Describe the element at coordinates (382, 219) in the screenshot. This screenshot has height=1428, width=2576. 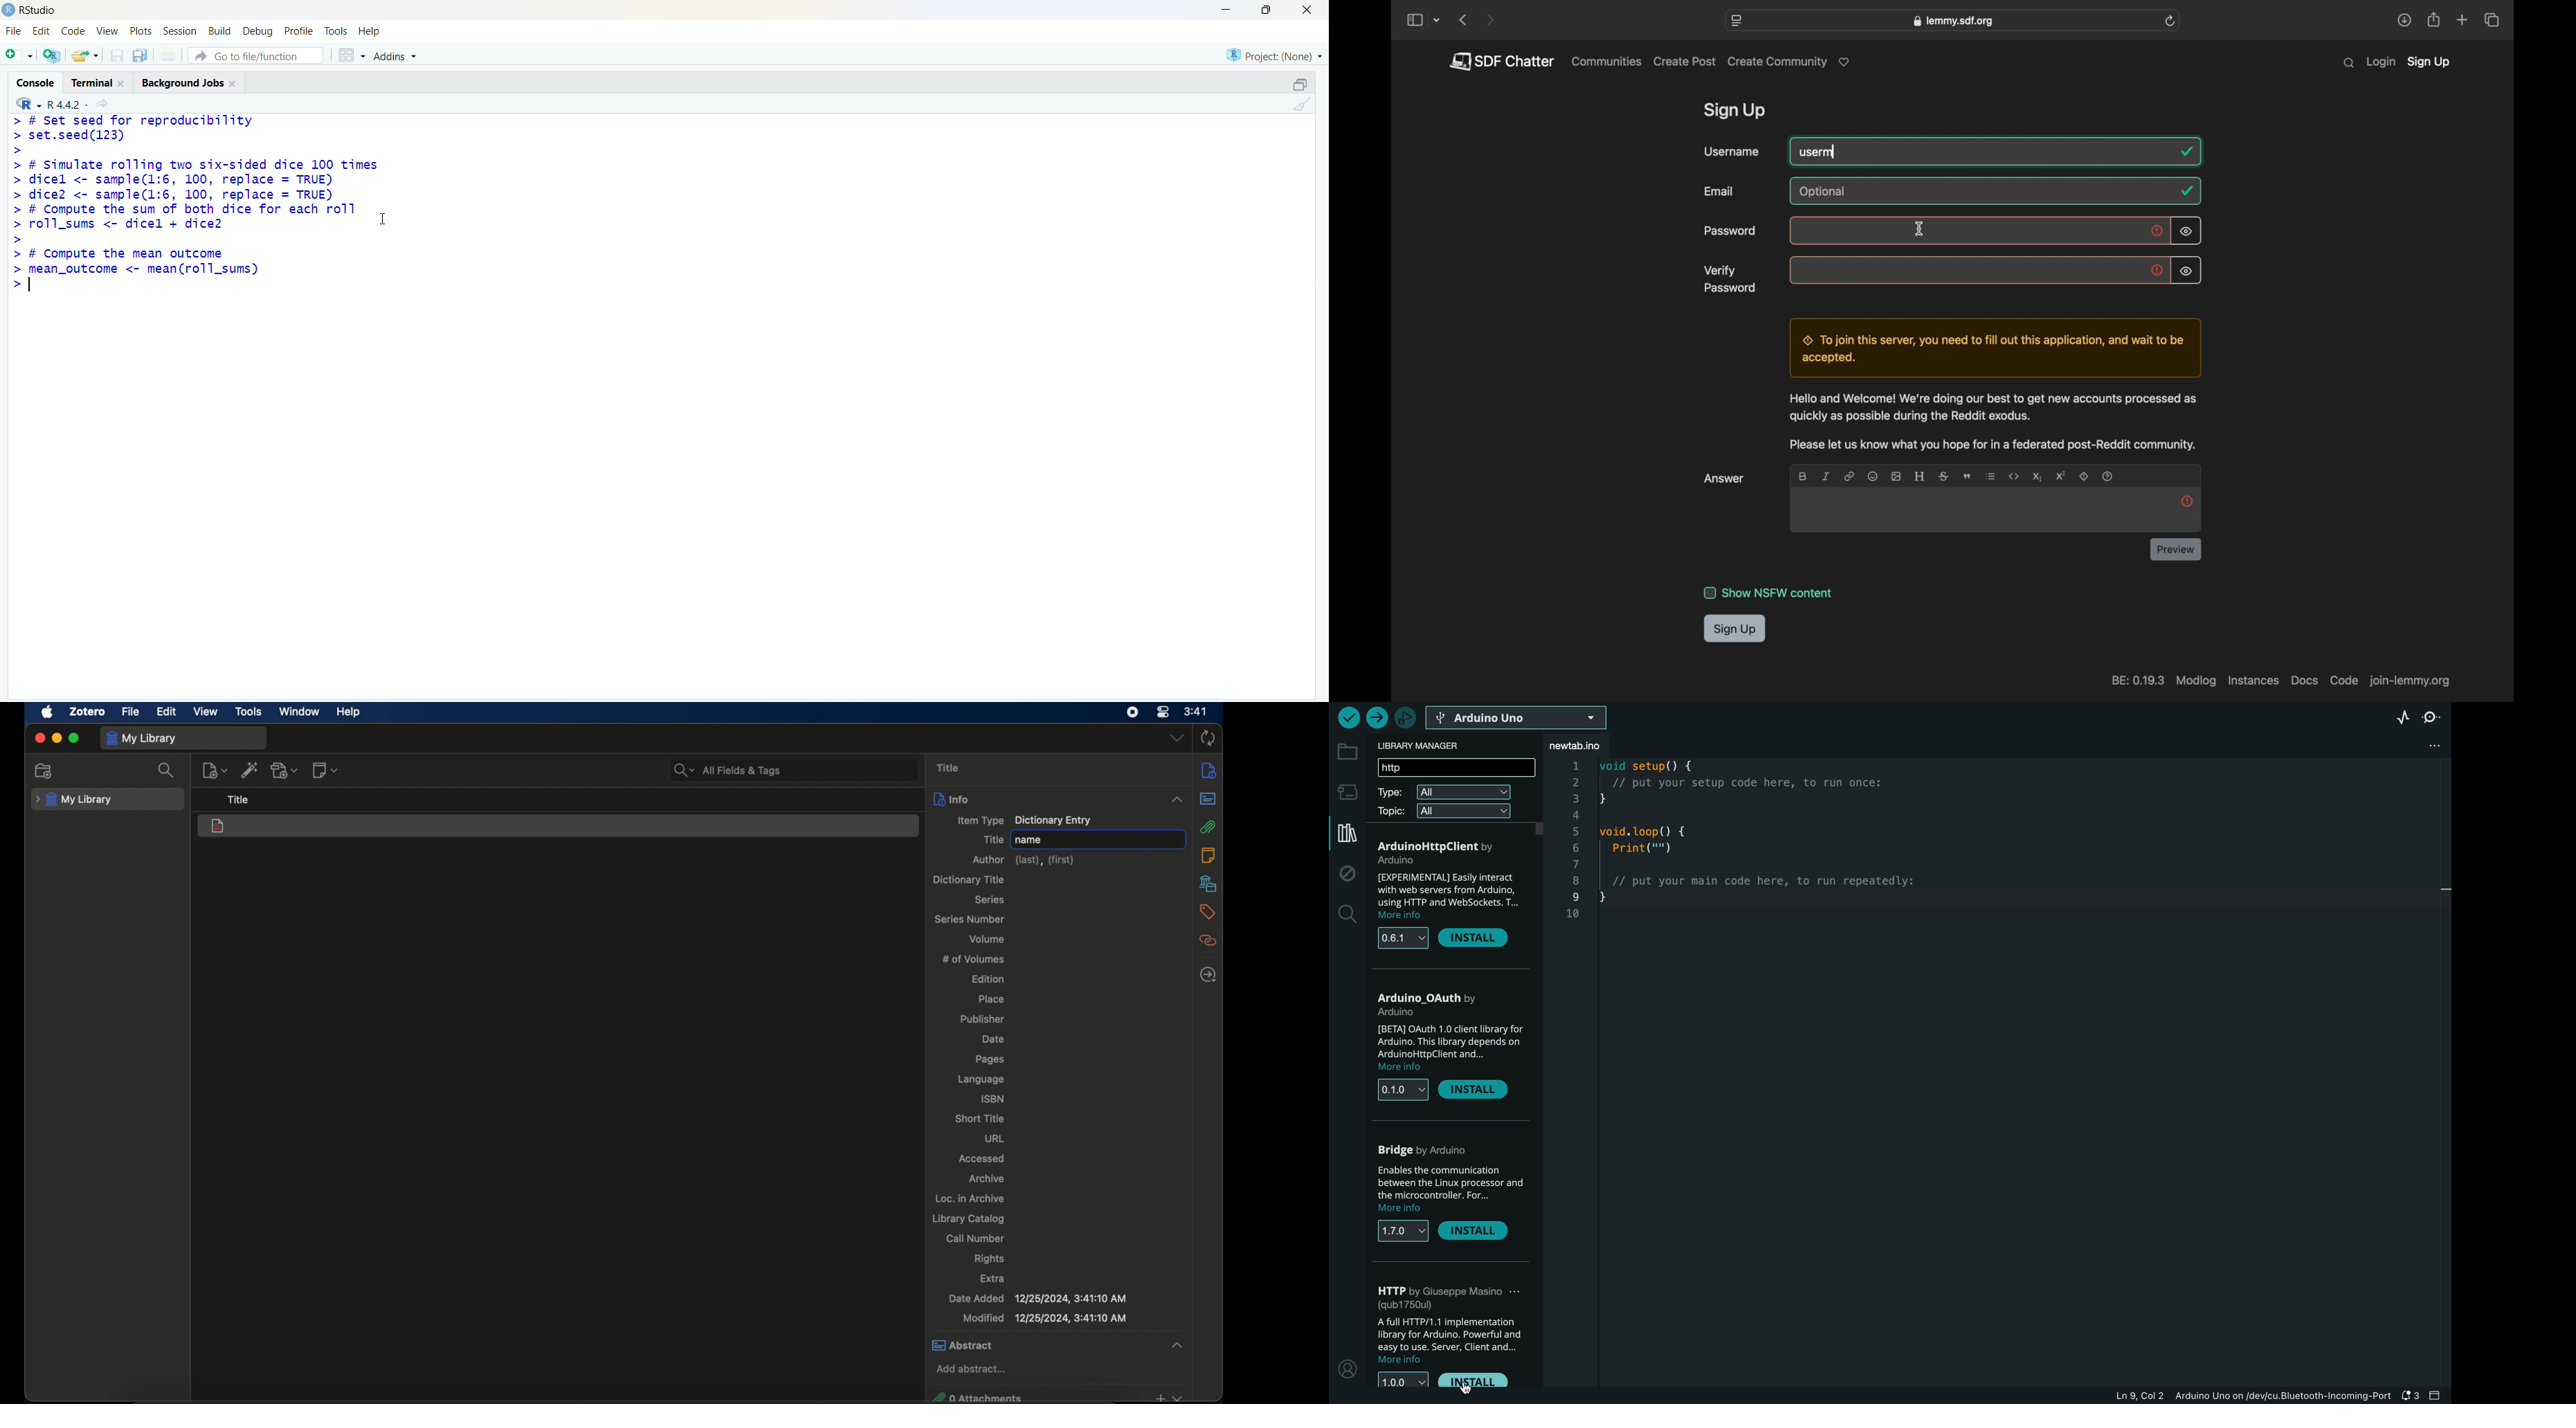
I see `cursor` at that location.